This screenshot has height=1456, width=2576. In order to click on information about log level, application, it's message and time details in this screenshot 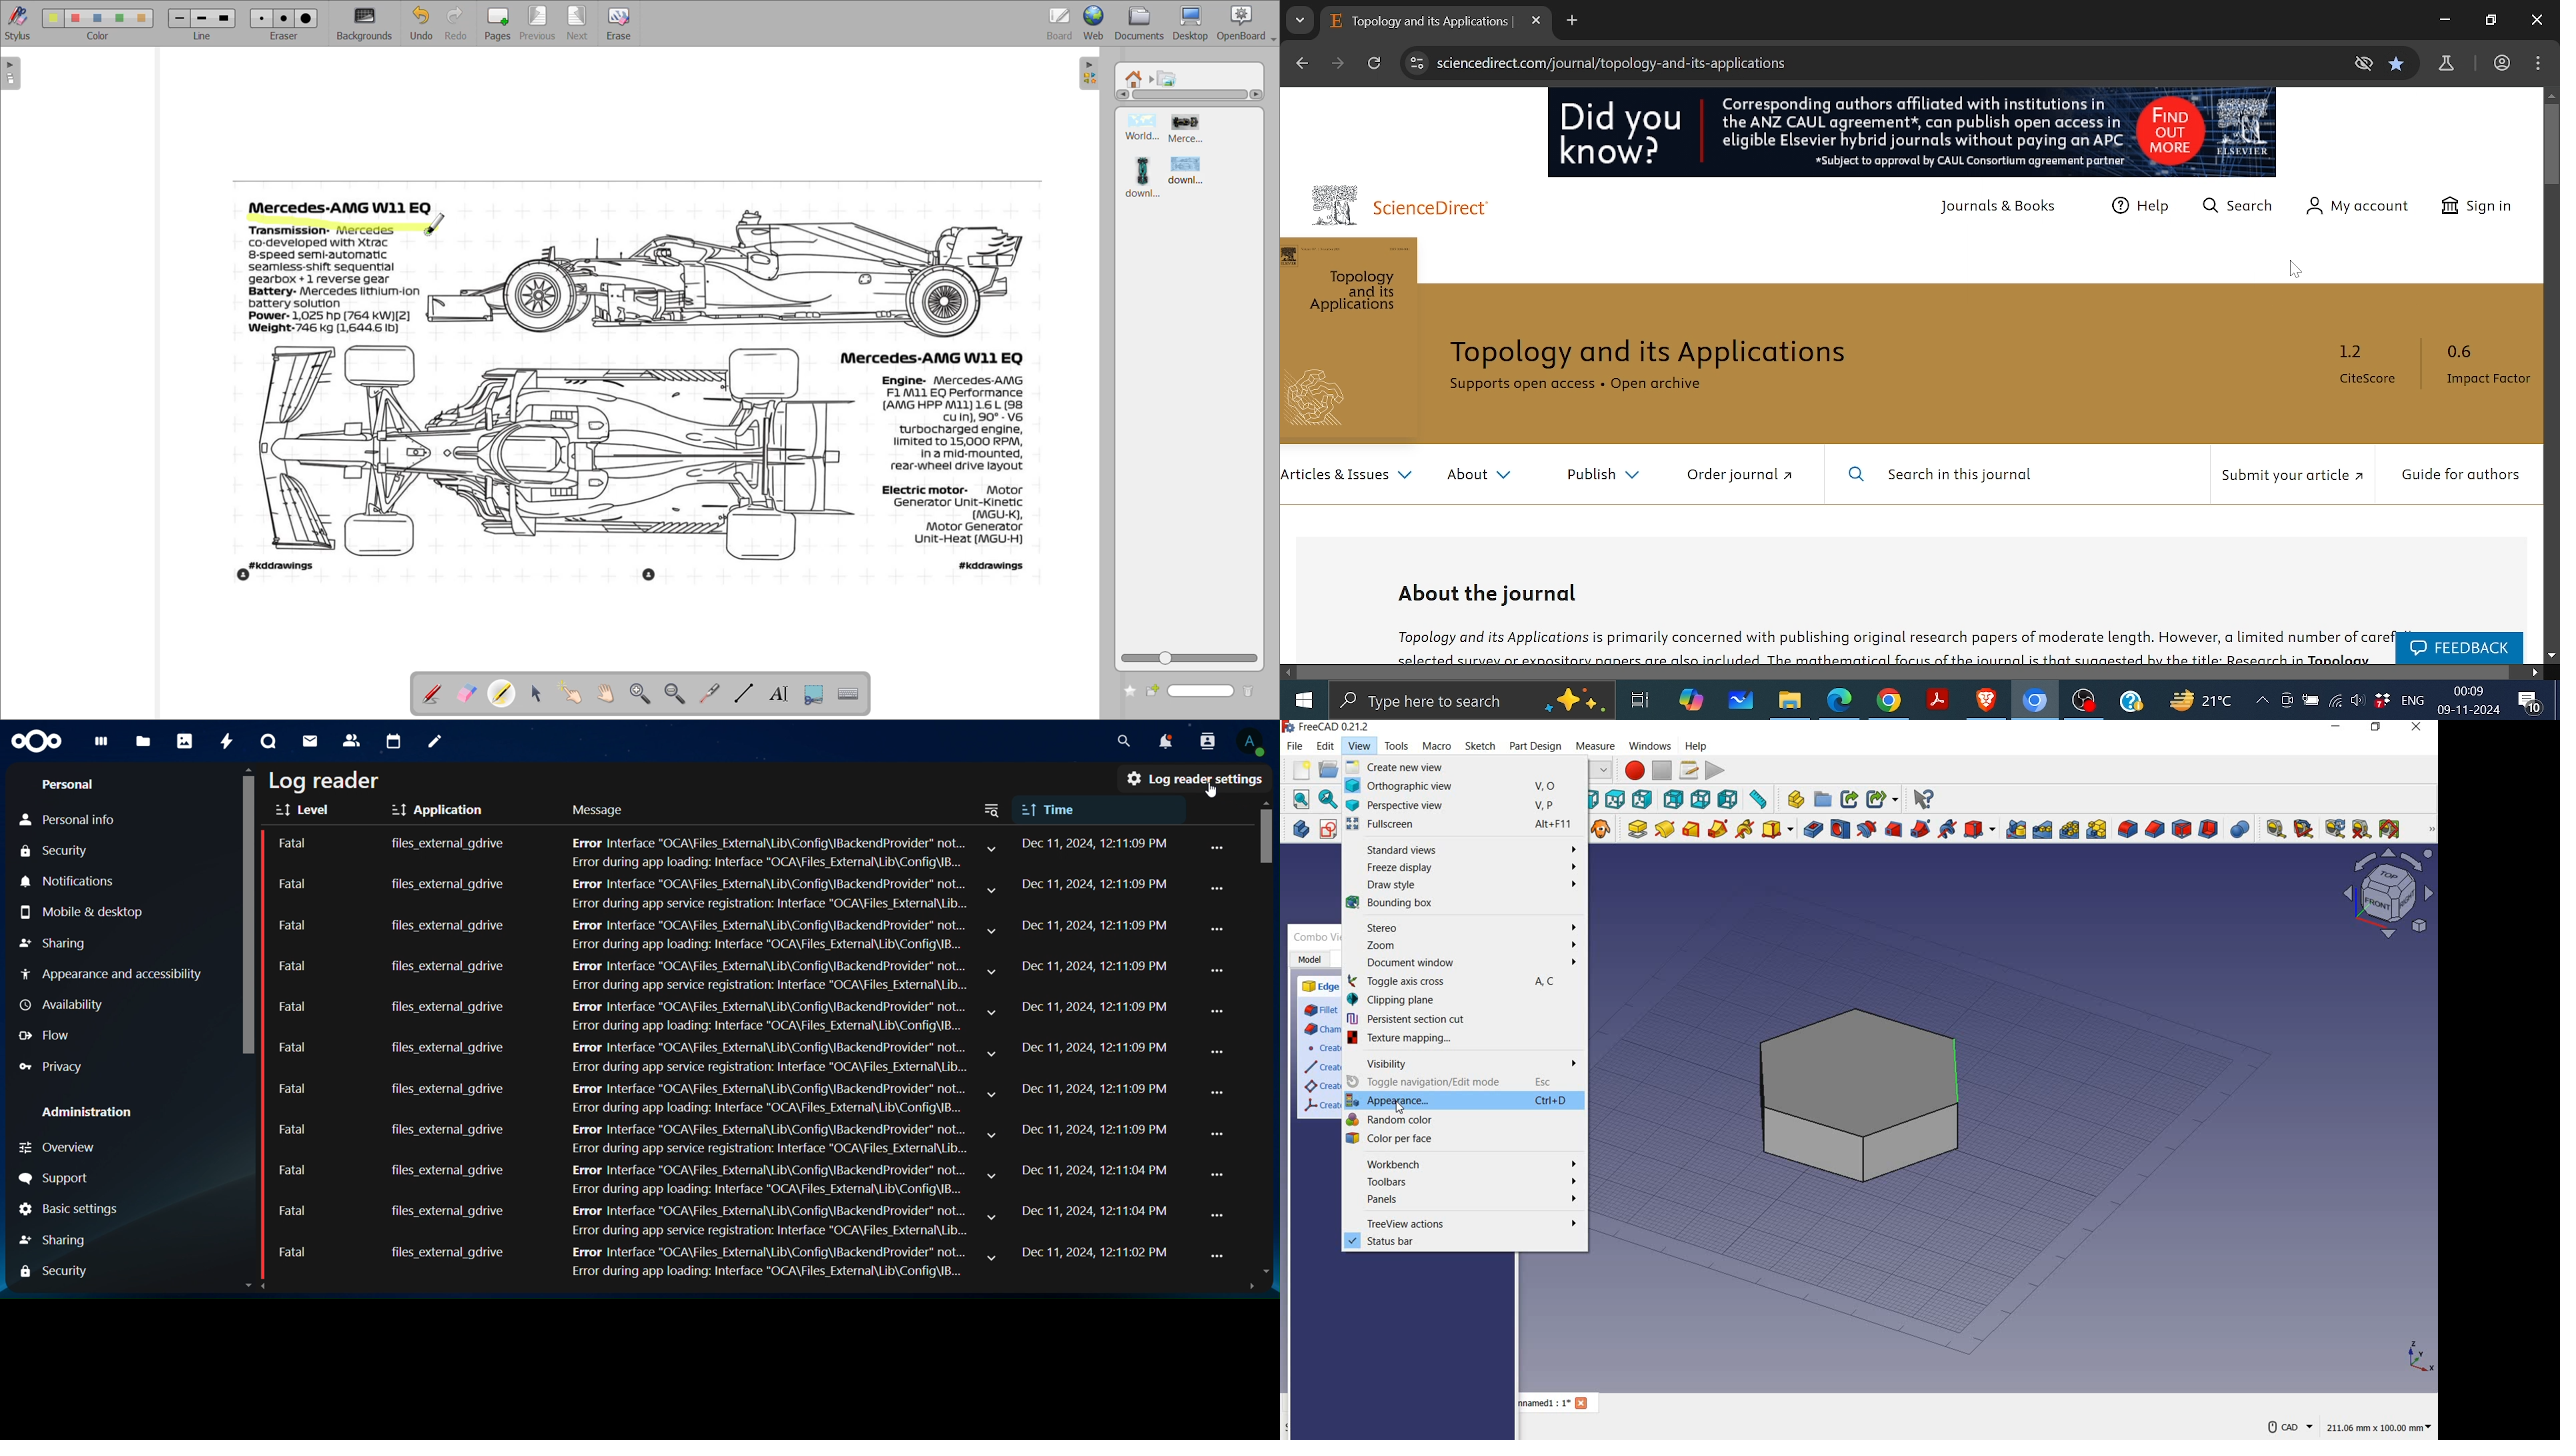, I will do `click(722, 1261)`.